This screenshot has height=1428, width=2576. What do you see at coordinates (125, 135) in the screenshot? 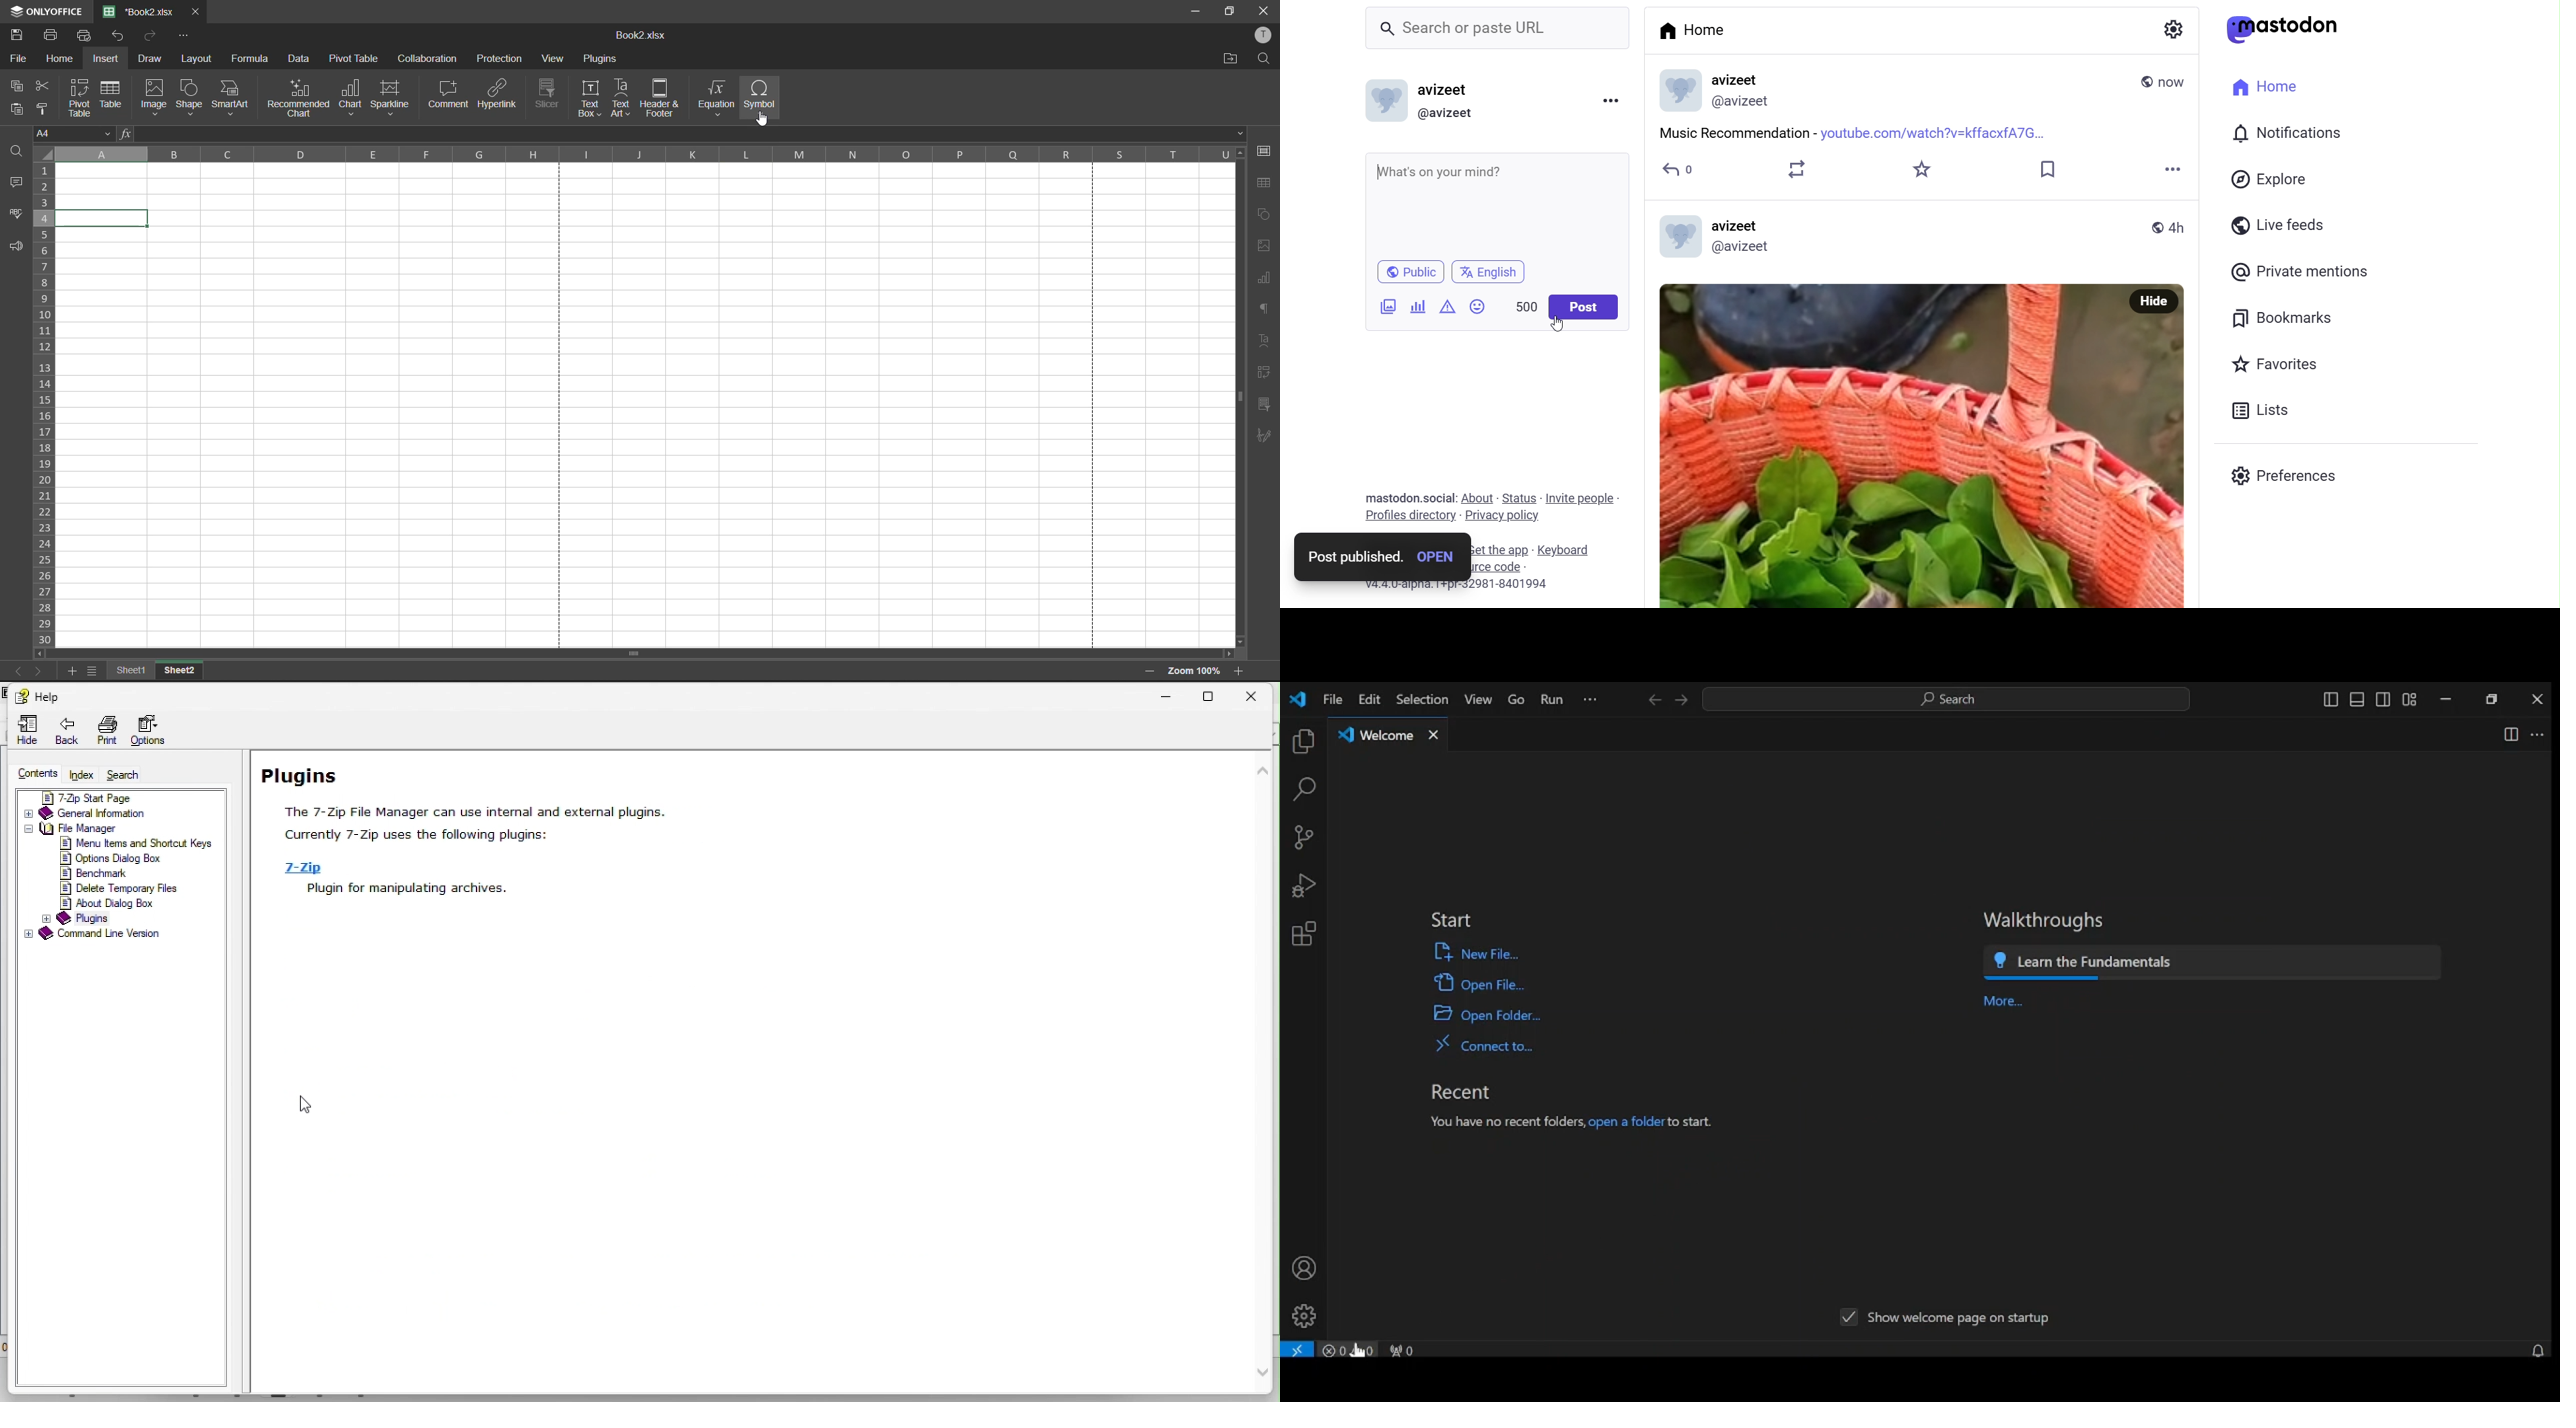
I see `fx` at bounding box center [125, 135].